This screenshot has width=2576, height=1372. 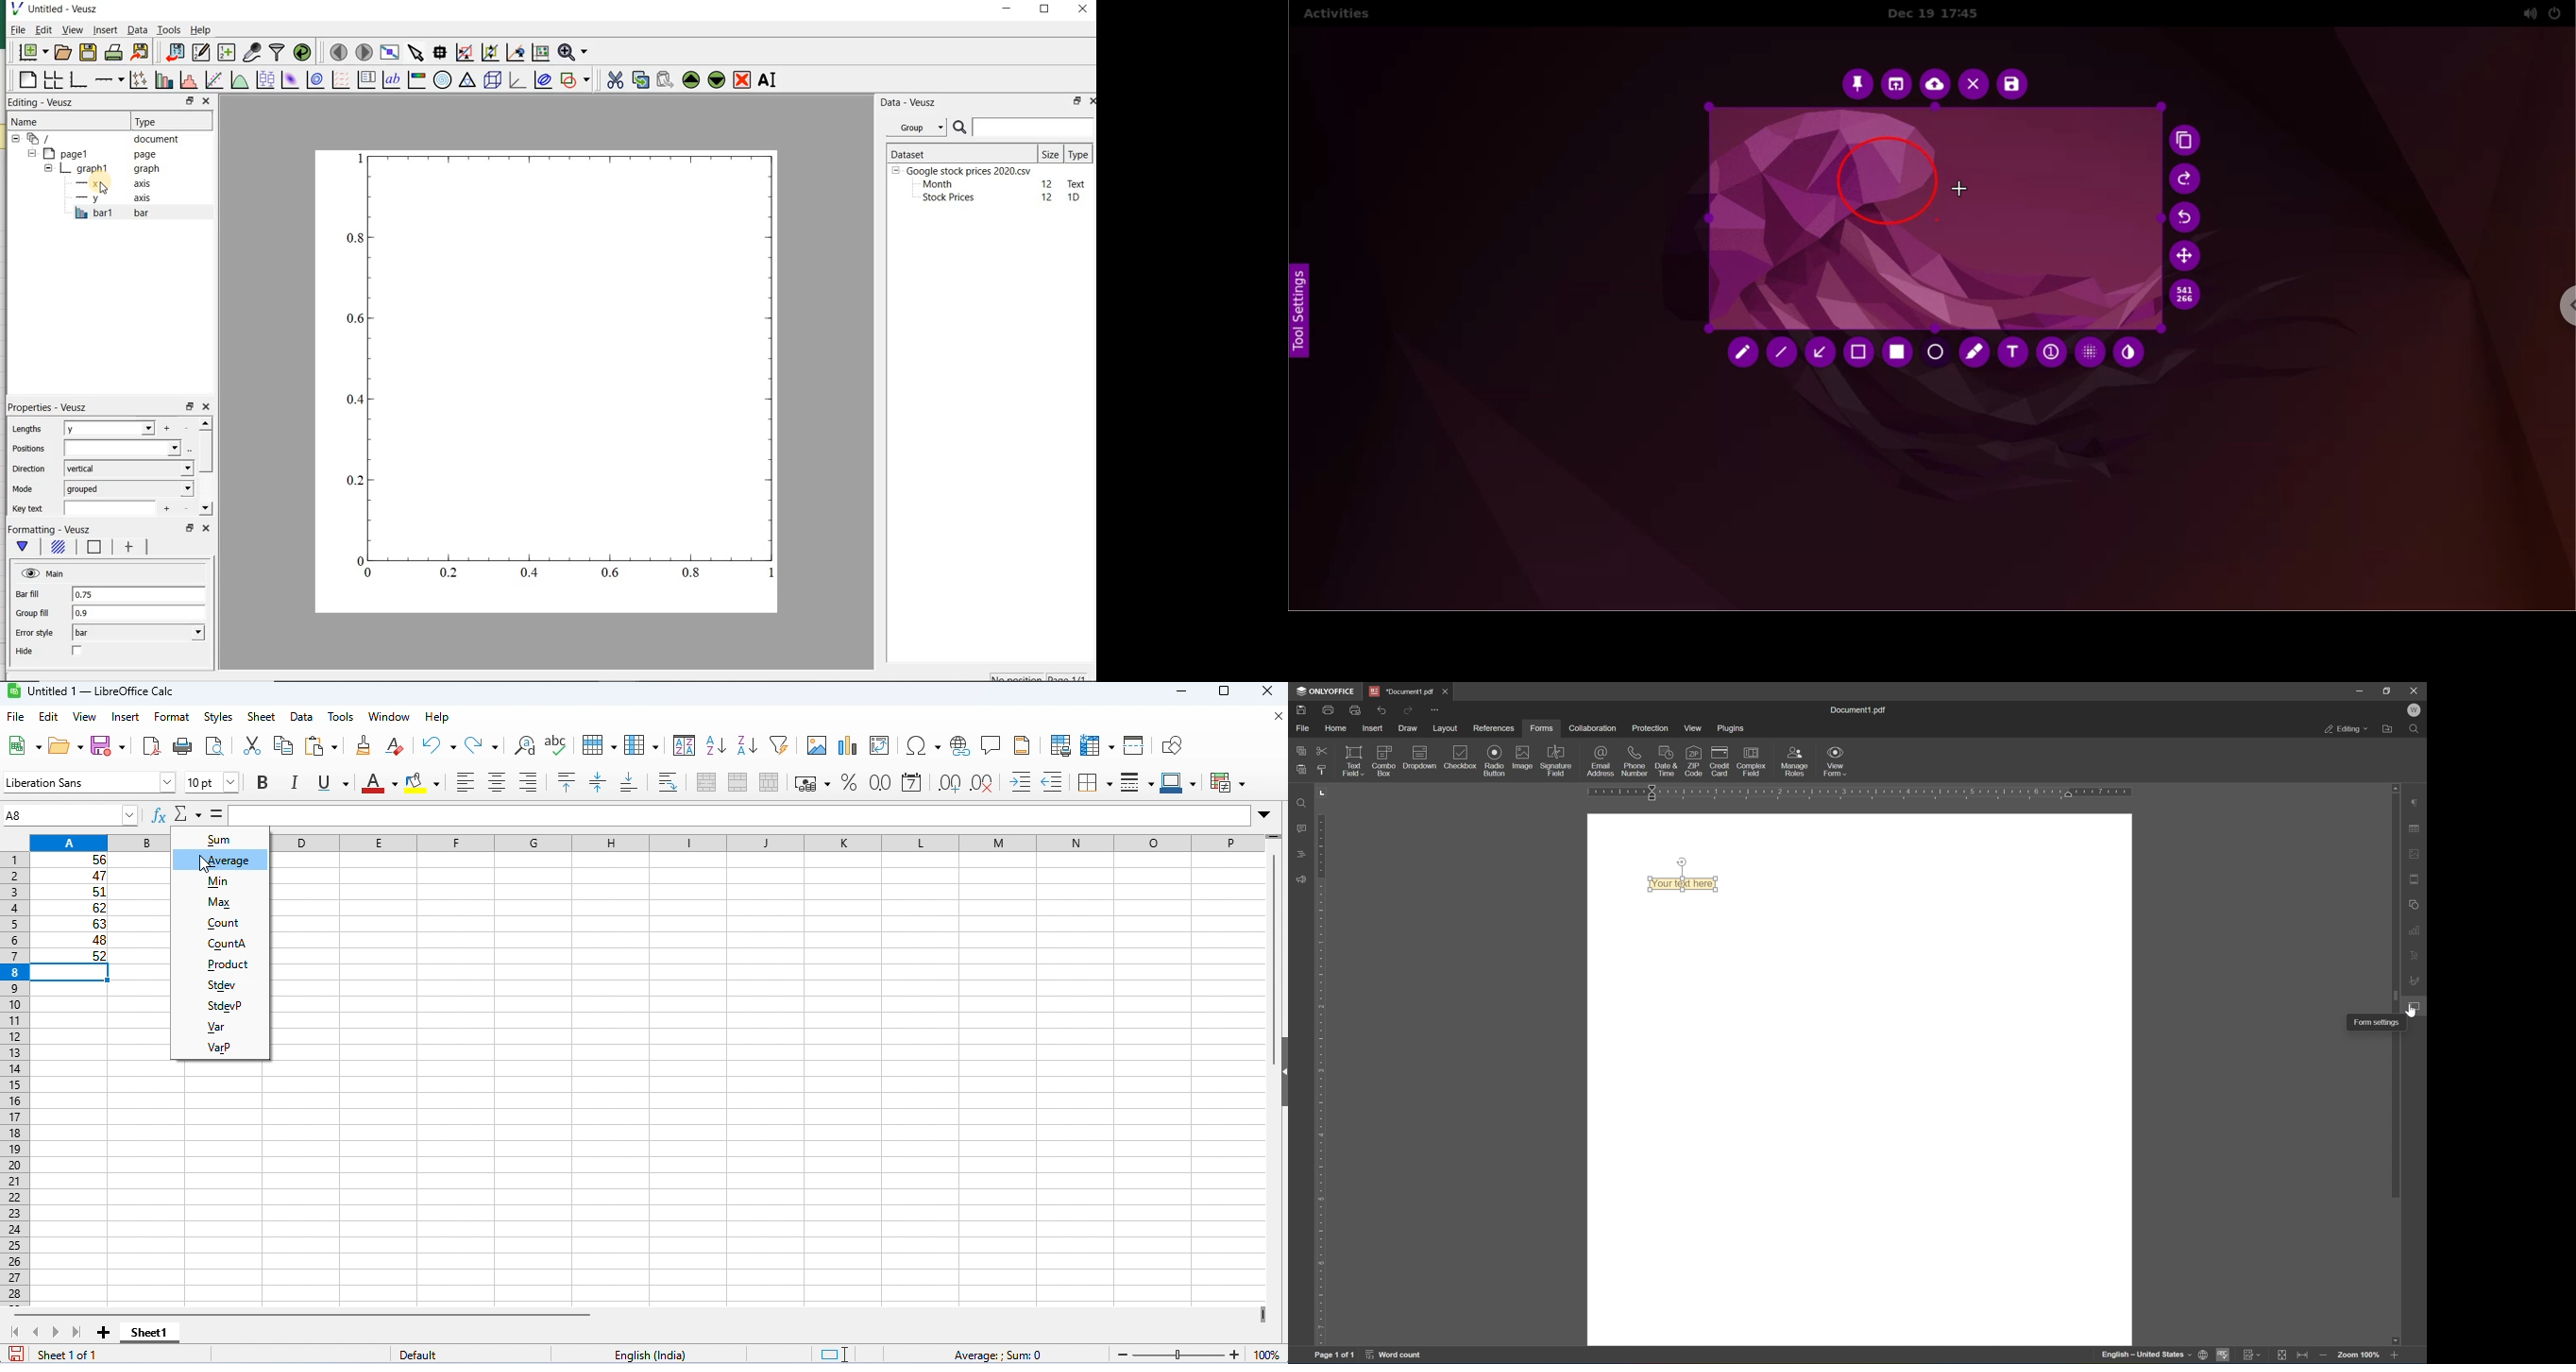 I want to click on toggle print preview, so click(x=215, y=745).